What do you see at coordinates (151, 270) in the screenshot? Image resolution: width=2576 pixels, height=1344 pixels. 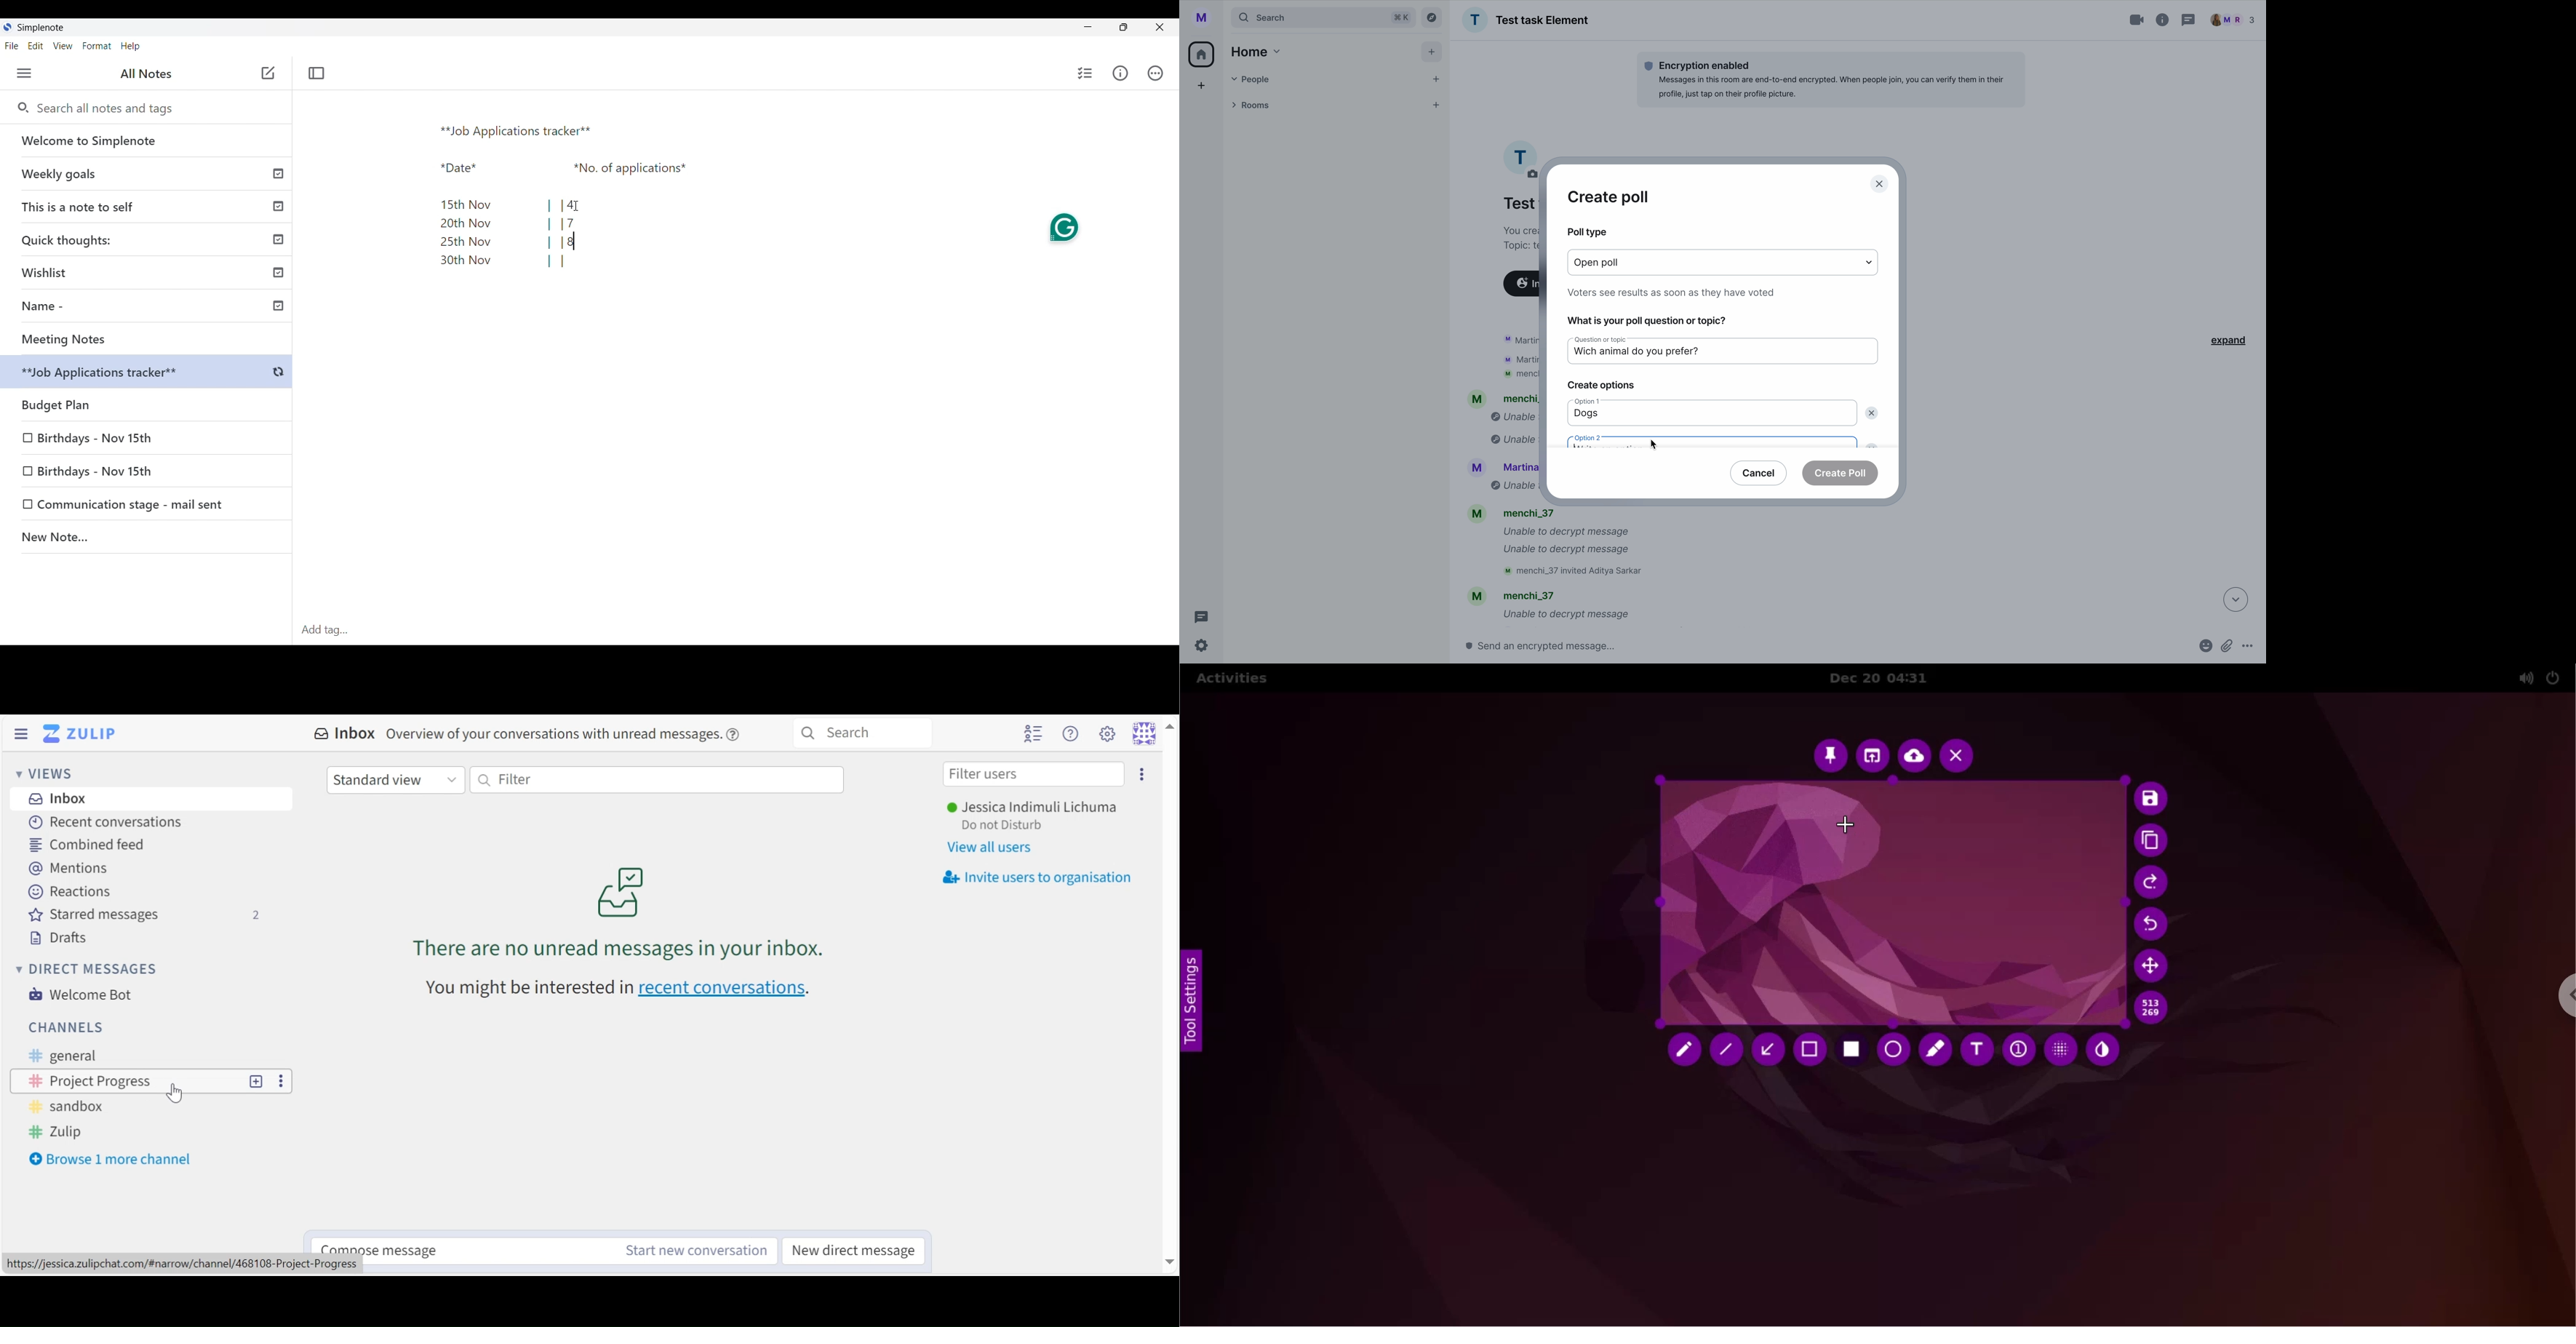 I see `Wishlist` at bounding box center [151, 270].